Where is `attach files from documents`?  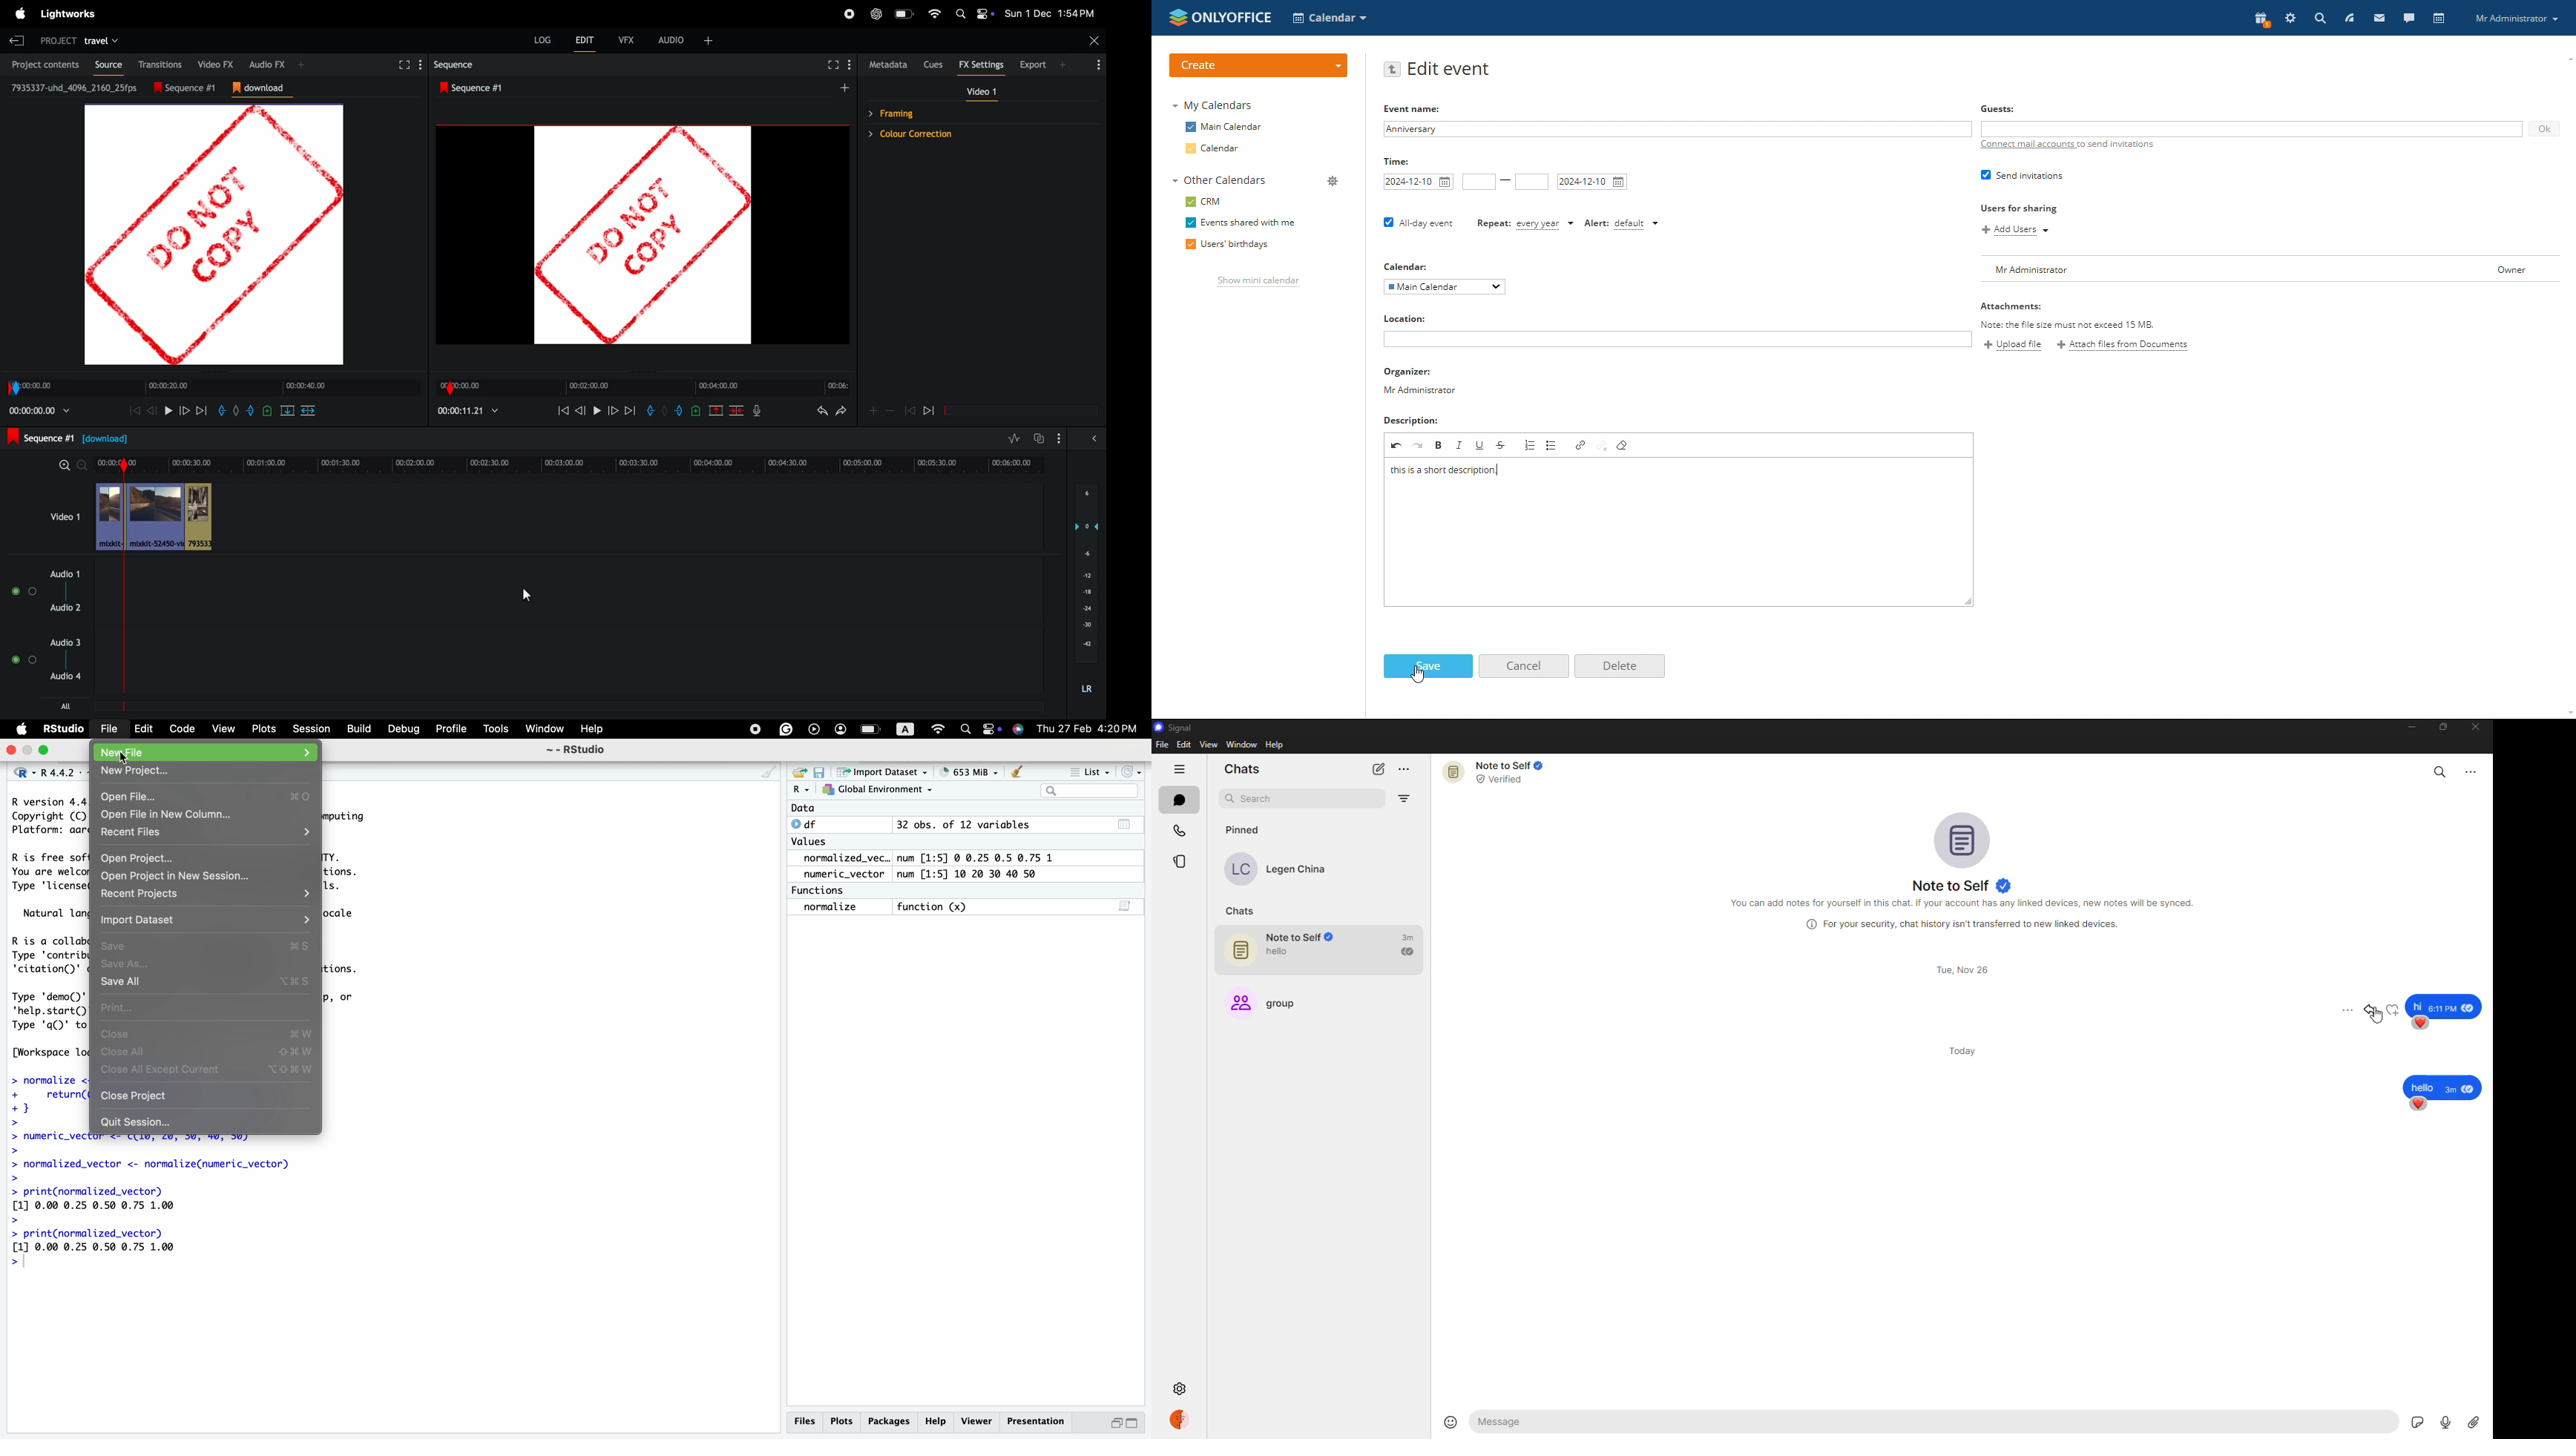
attach files from documents is located at coordinates (2123, 346).